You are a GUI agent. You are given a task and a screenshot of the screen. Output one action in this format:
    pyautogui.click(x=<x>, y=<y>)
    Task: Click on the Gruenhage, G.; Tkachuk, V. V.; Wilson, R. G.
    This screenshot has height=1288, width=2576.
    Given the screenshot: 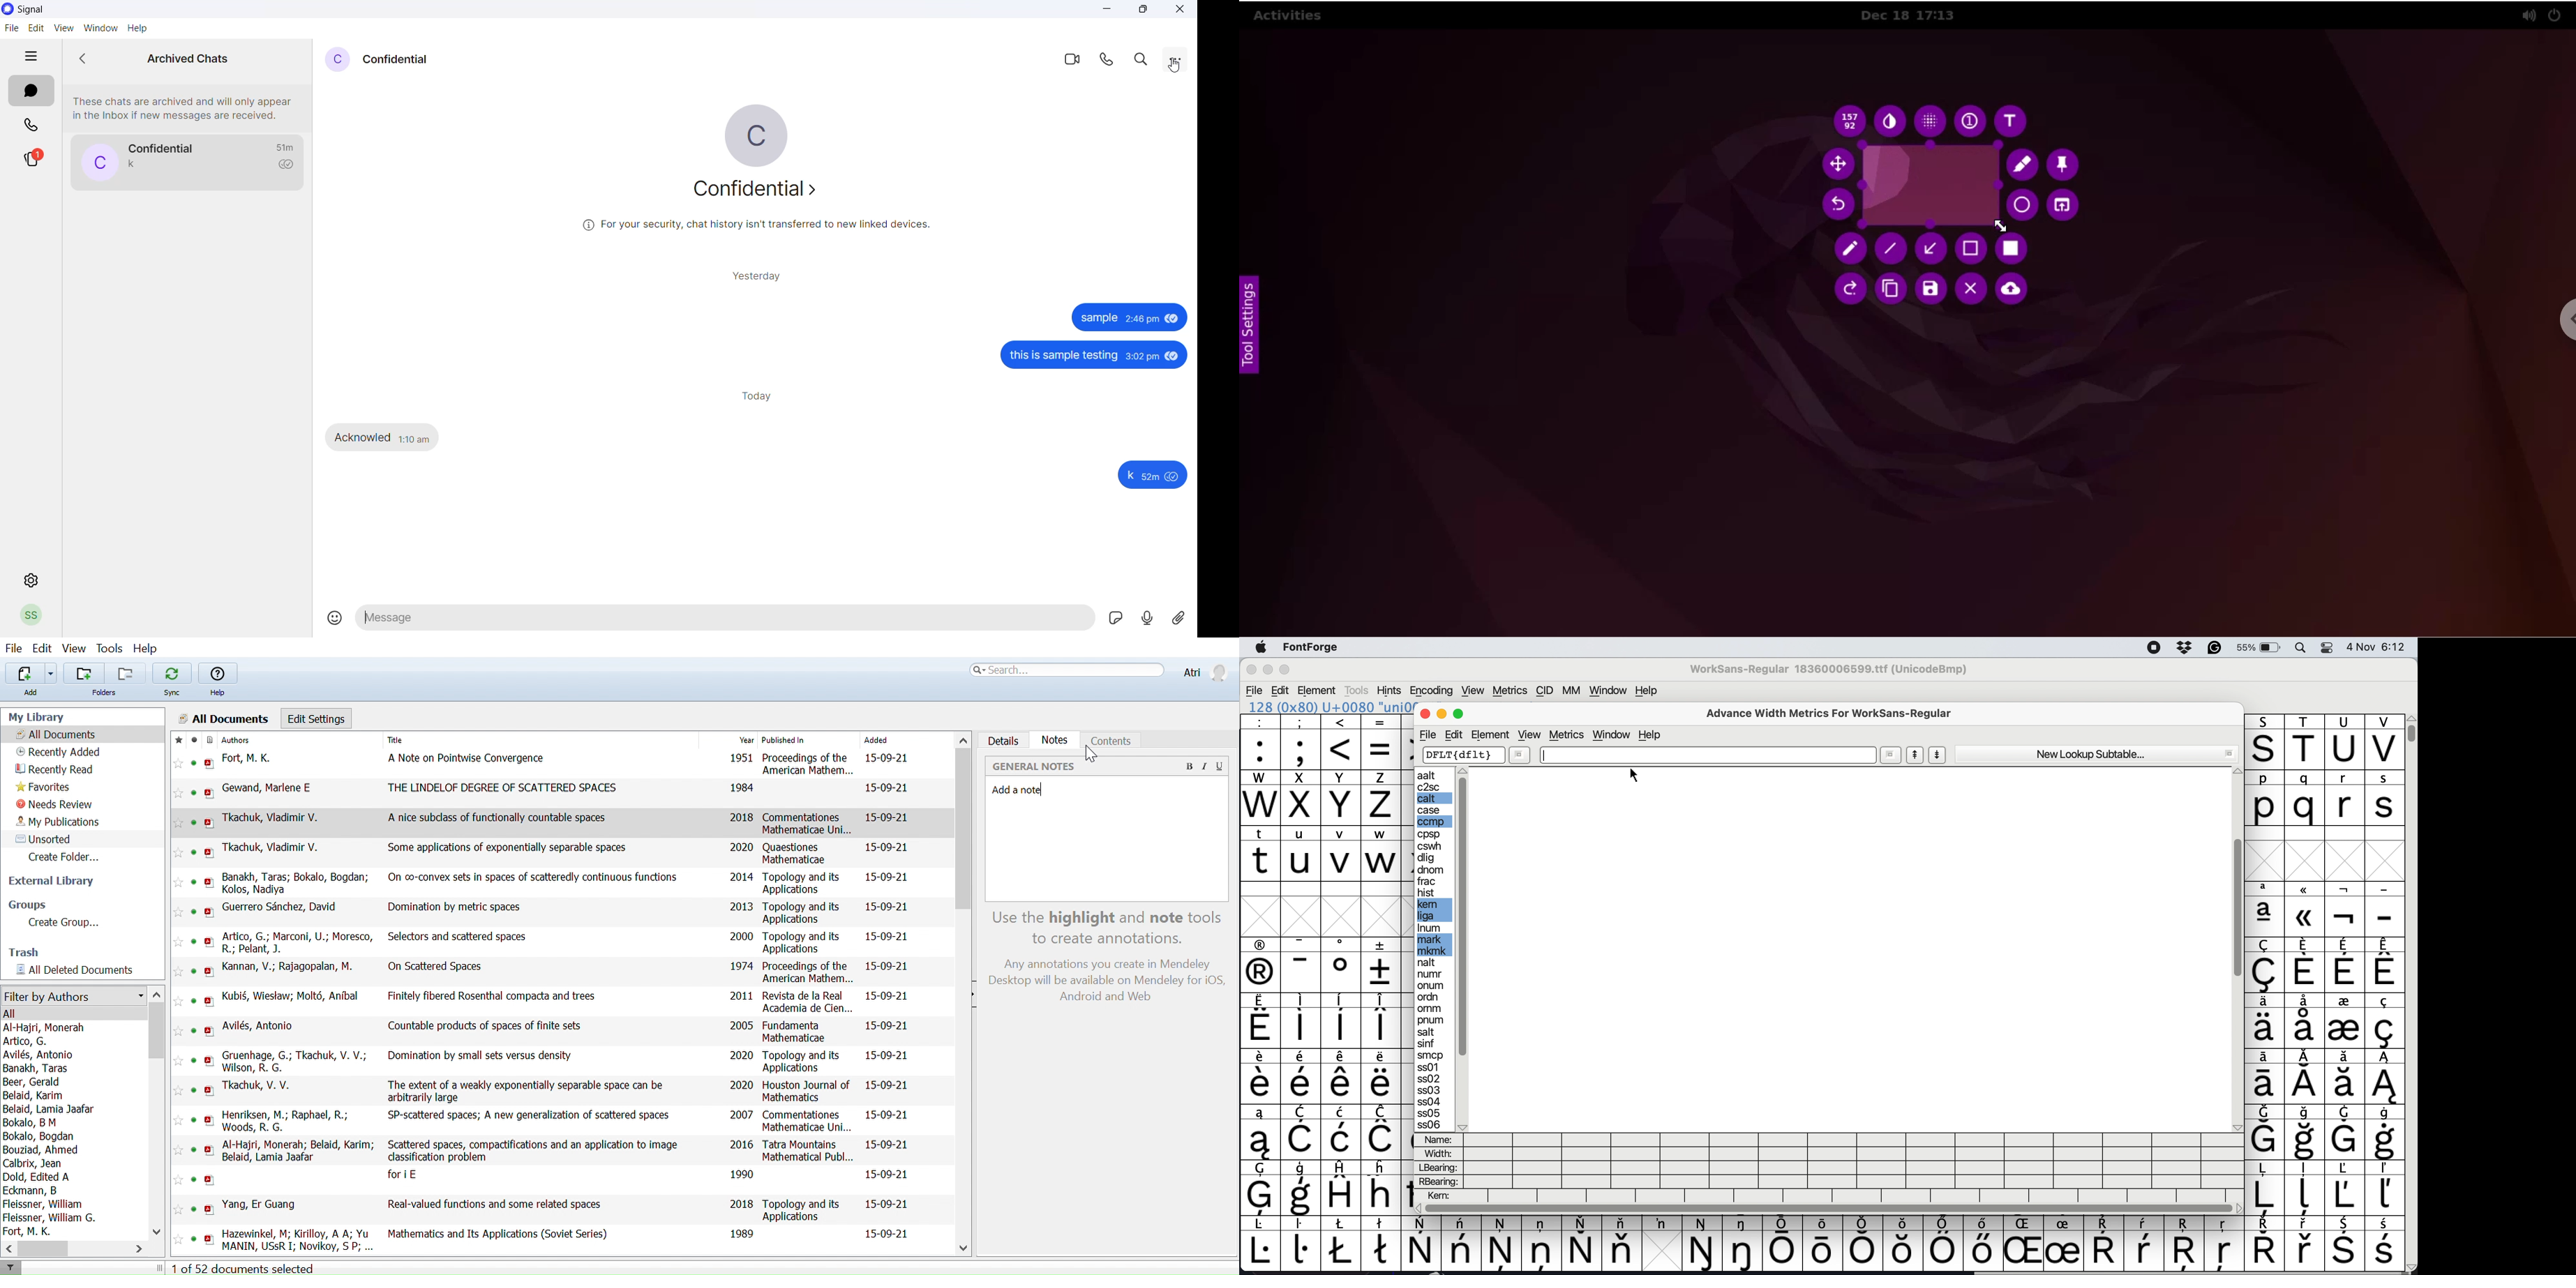 What is the action you would take?
    pyautogui.click(x=296, y=1061)
    